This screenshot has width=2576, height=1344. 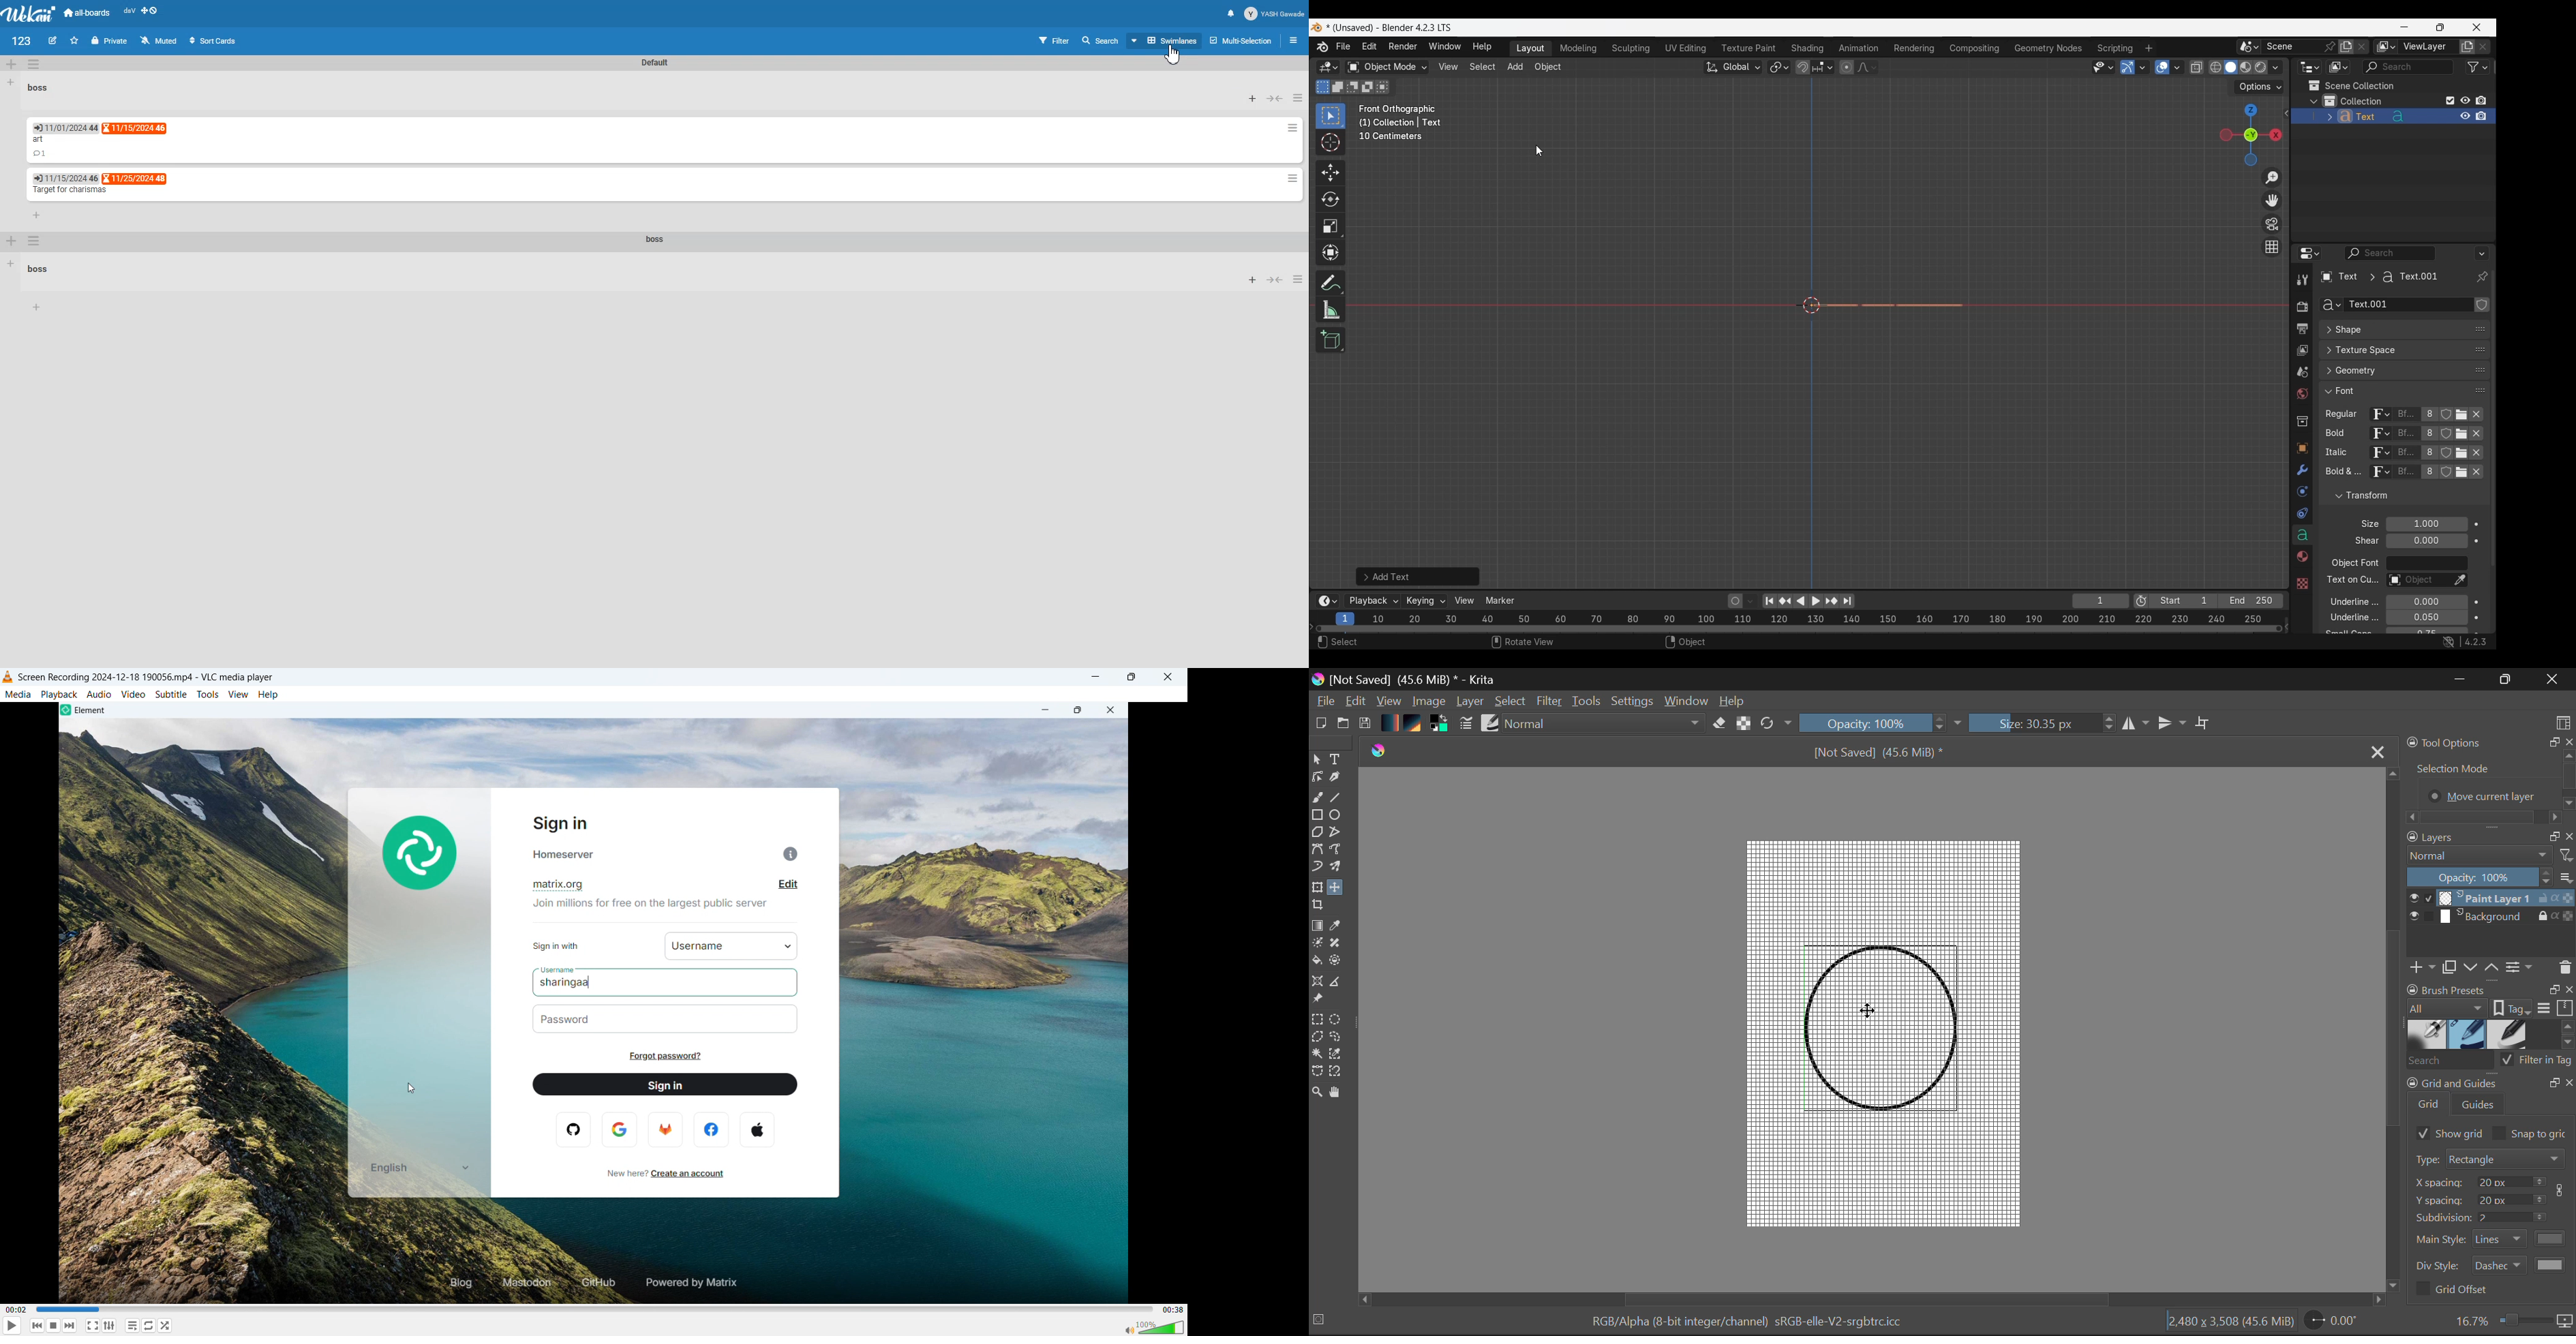 I want to click on sound bar, so click(x=1154, y=1327).